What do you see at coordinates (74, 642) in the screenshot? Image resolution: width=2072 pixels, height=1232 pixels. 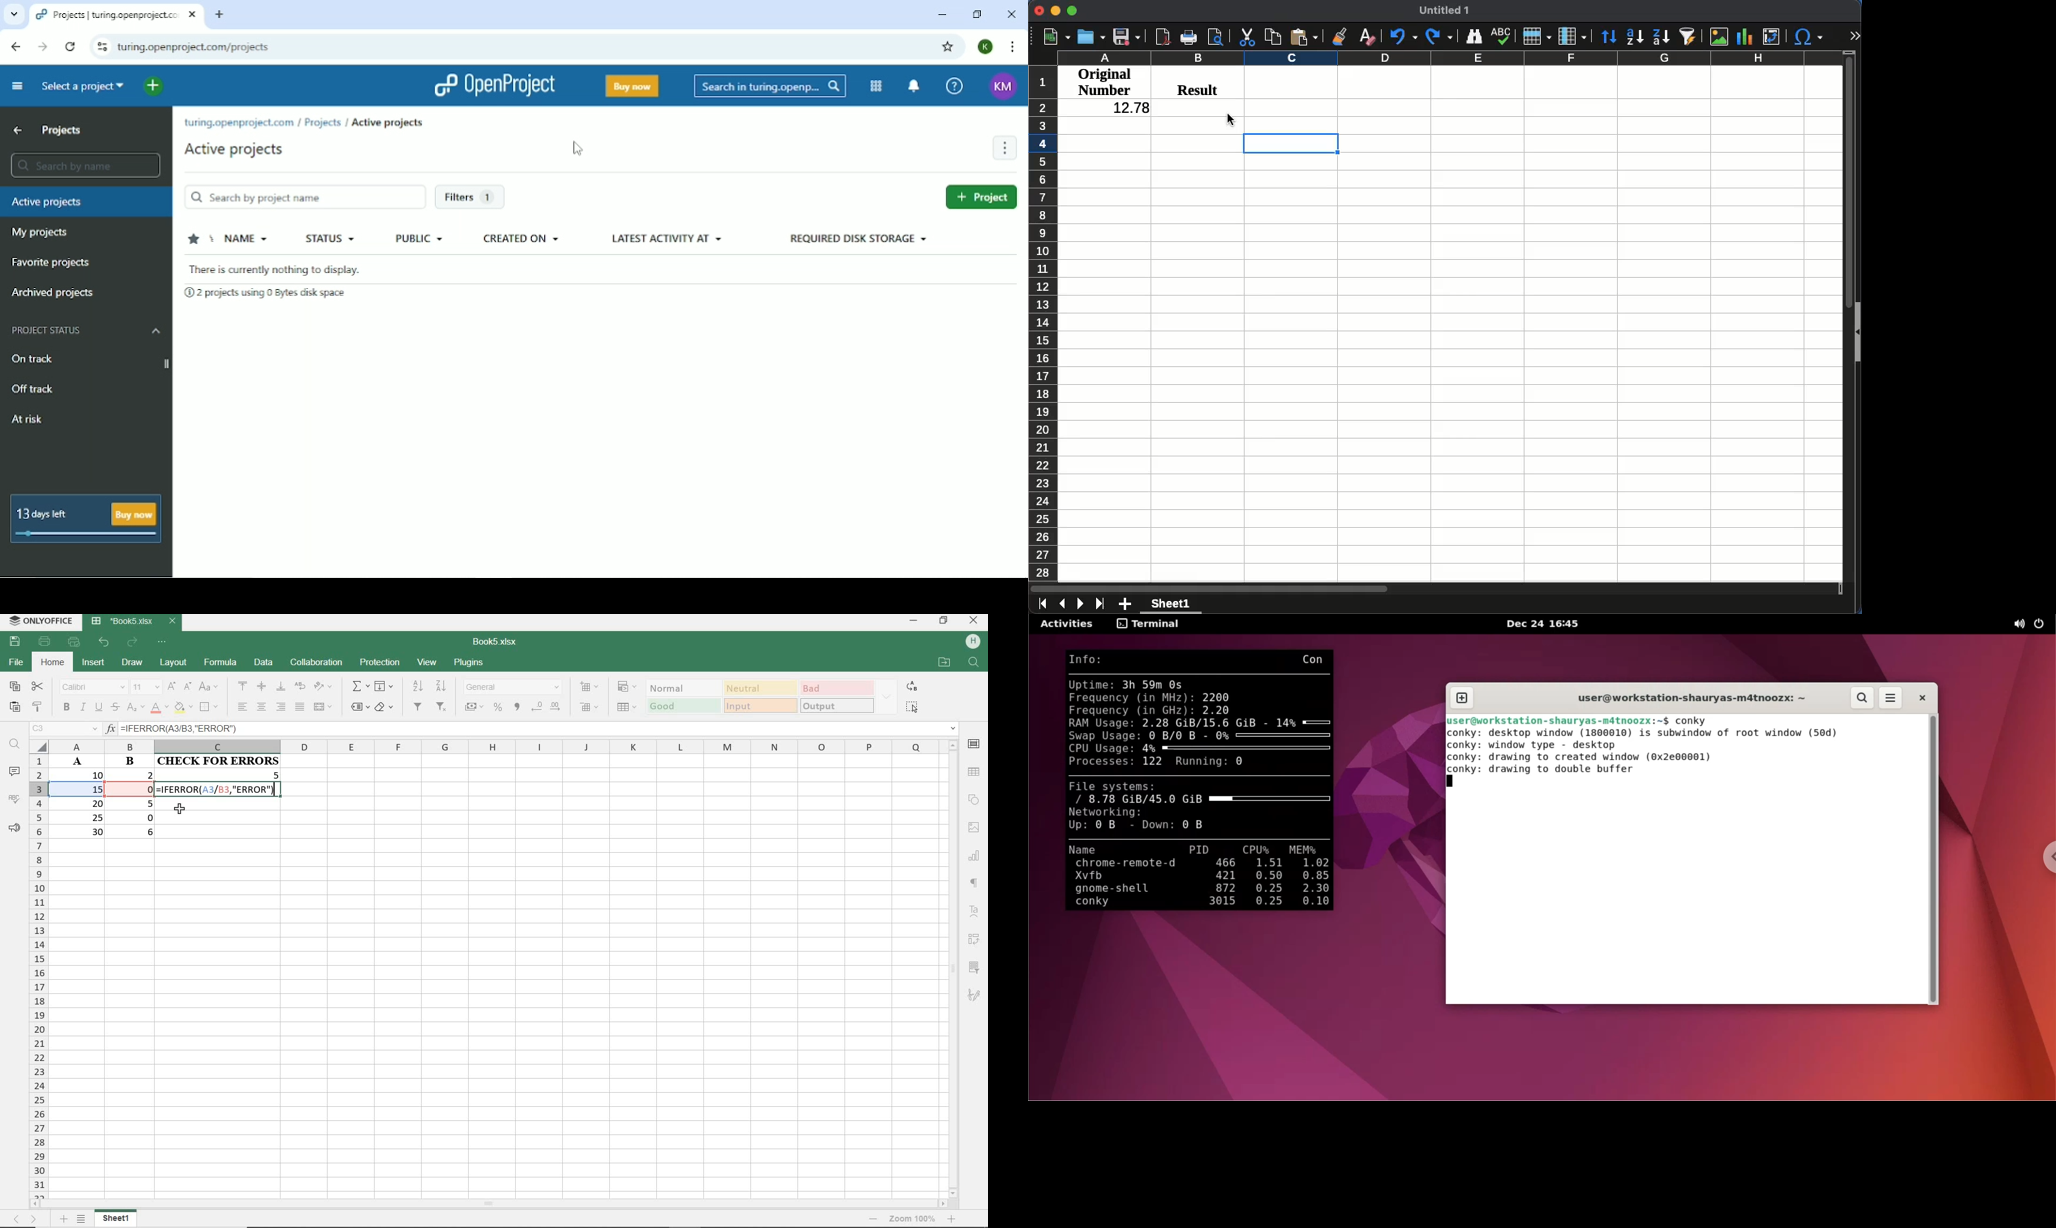 I see `QUICK PRINT` at bounding box center [74, 642].